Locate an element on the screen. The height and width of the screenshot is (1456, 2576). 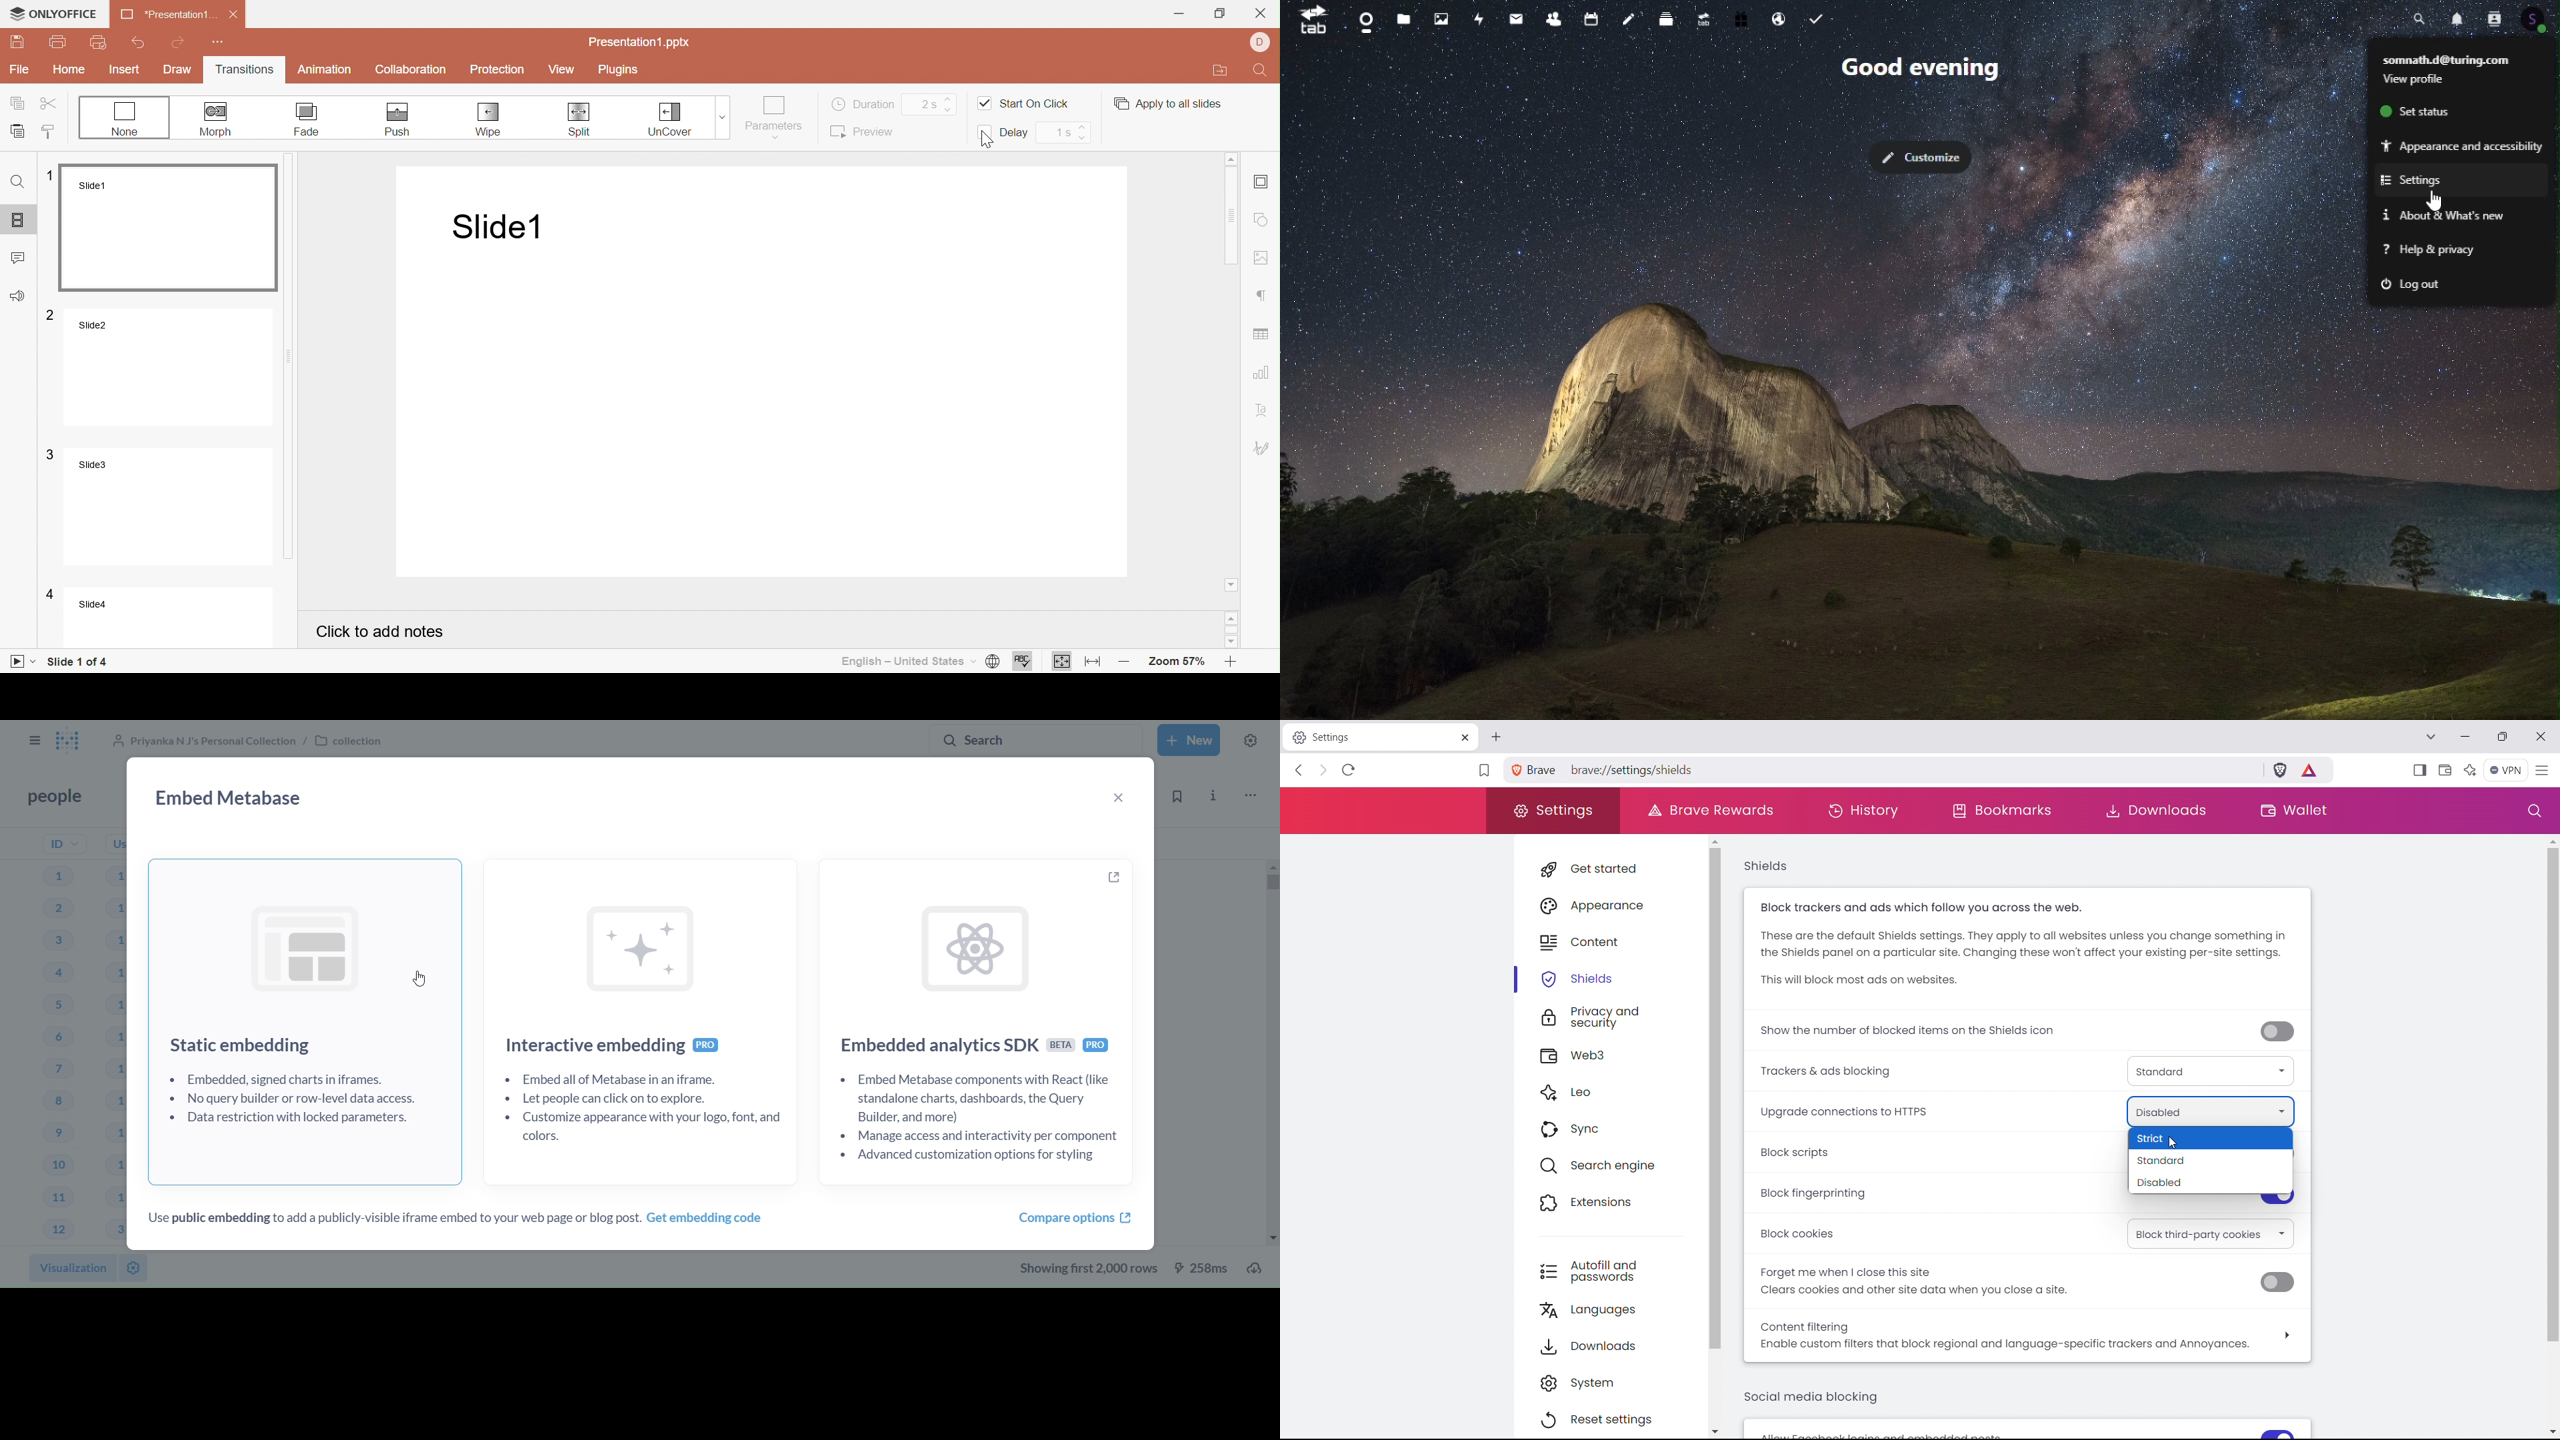
free trial is located at coordinates (1741, 19).